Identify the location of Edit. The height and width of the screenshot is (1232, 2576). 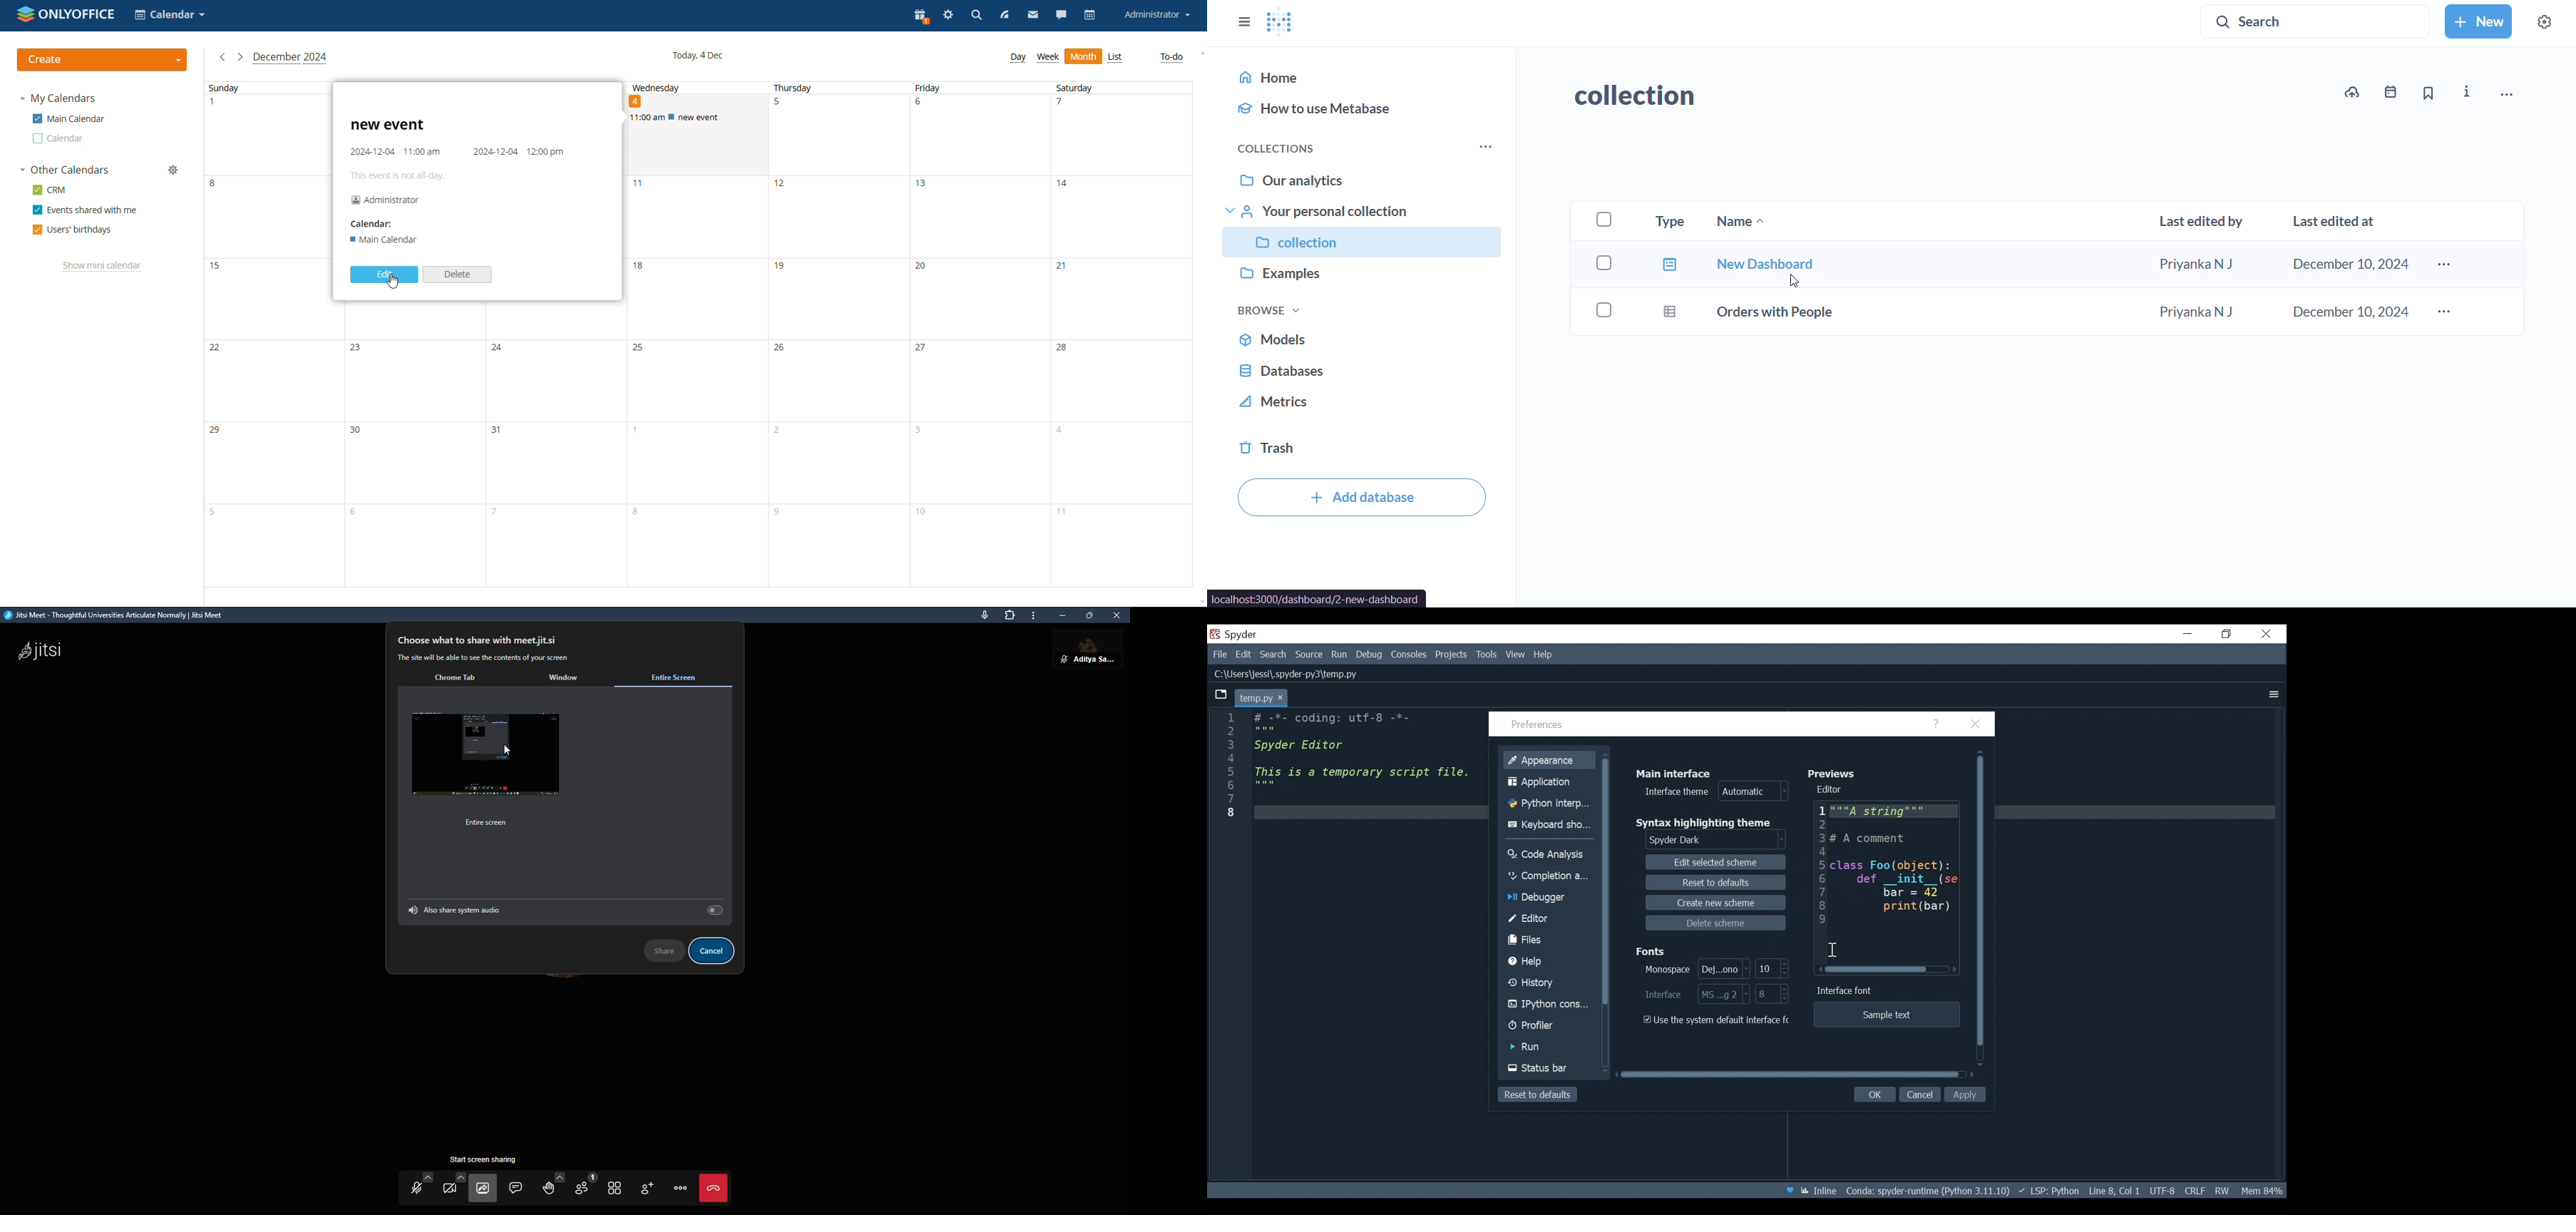
(1245, 655).